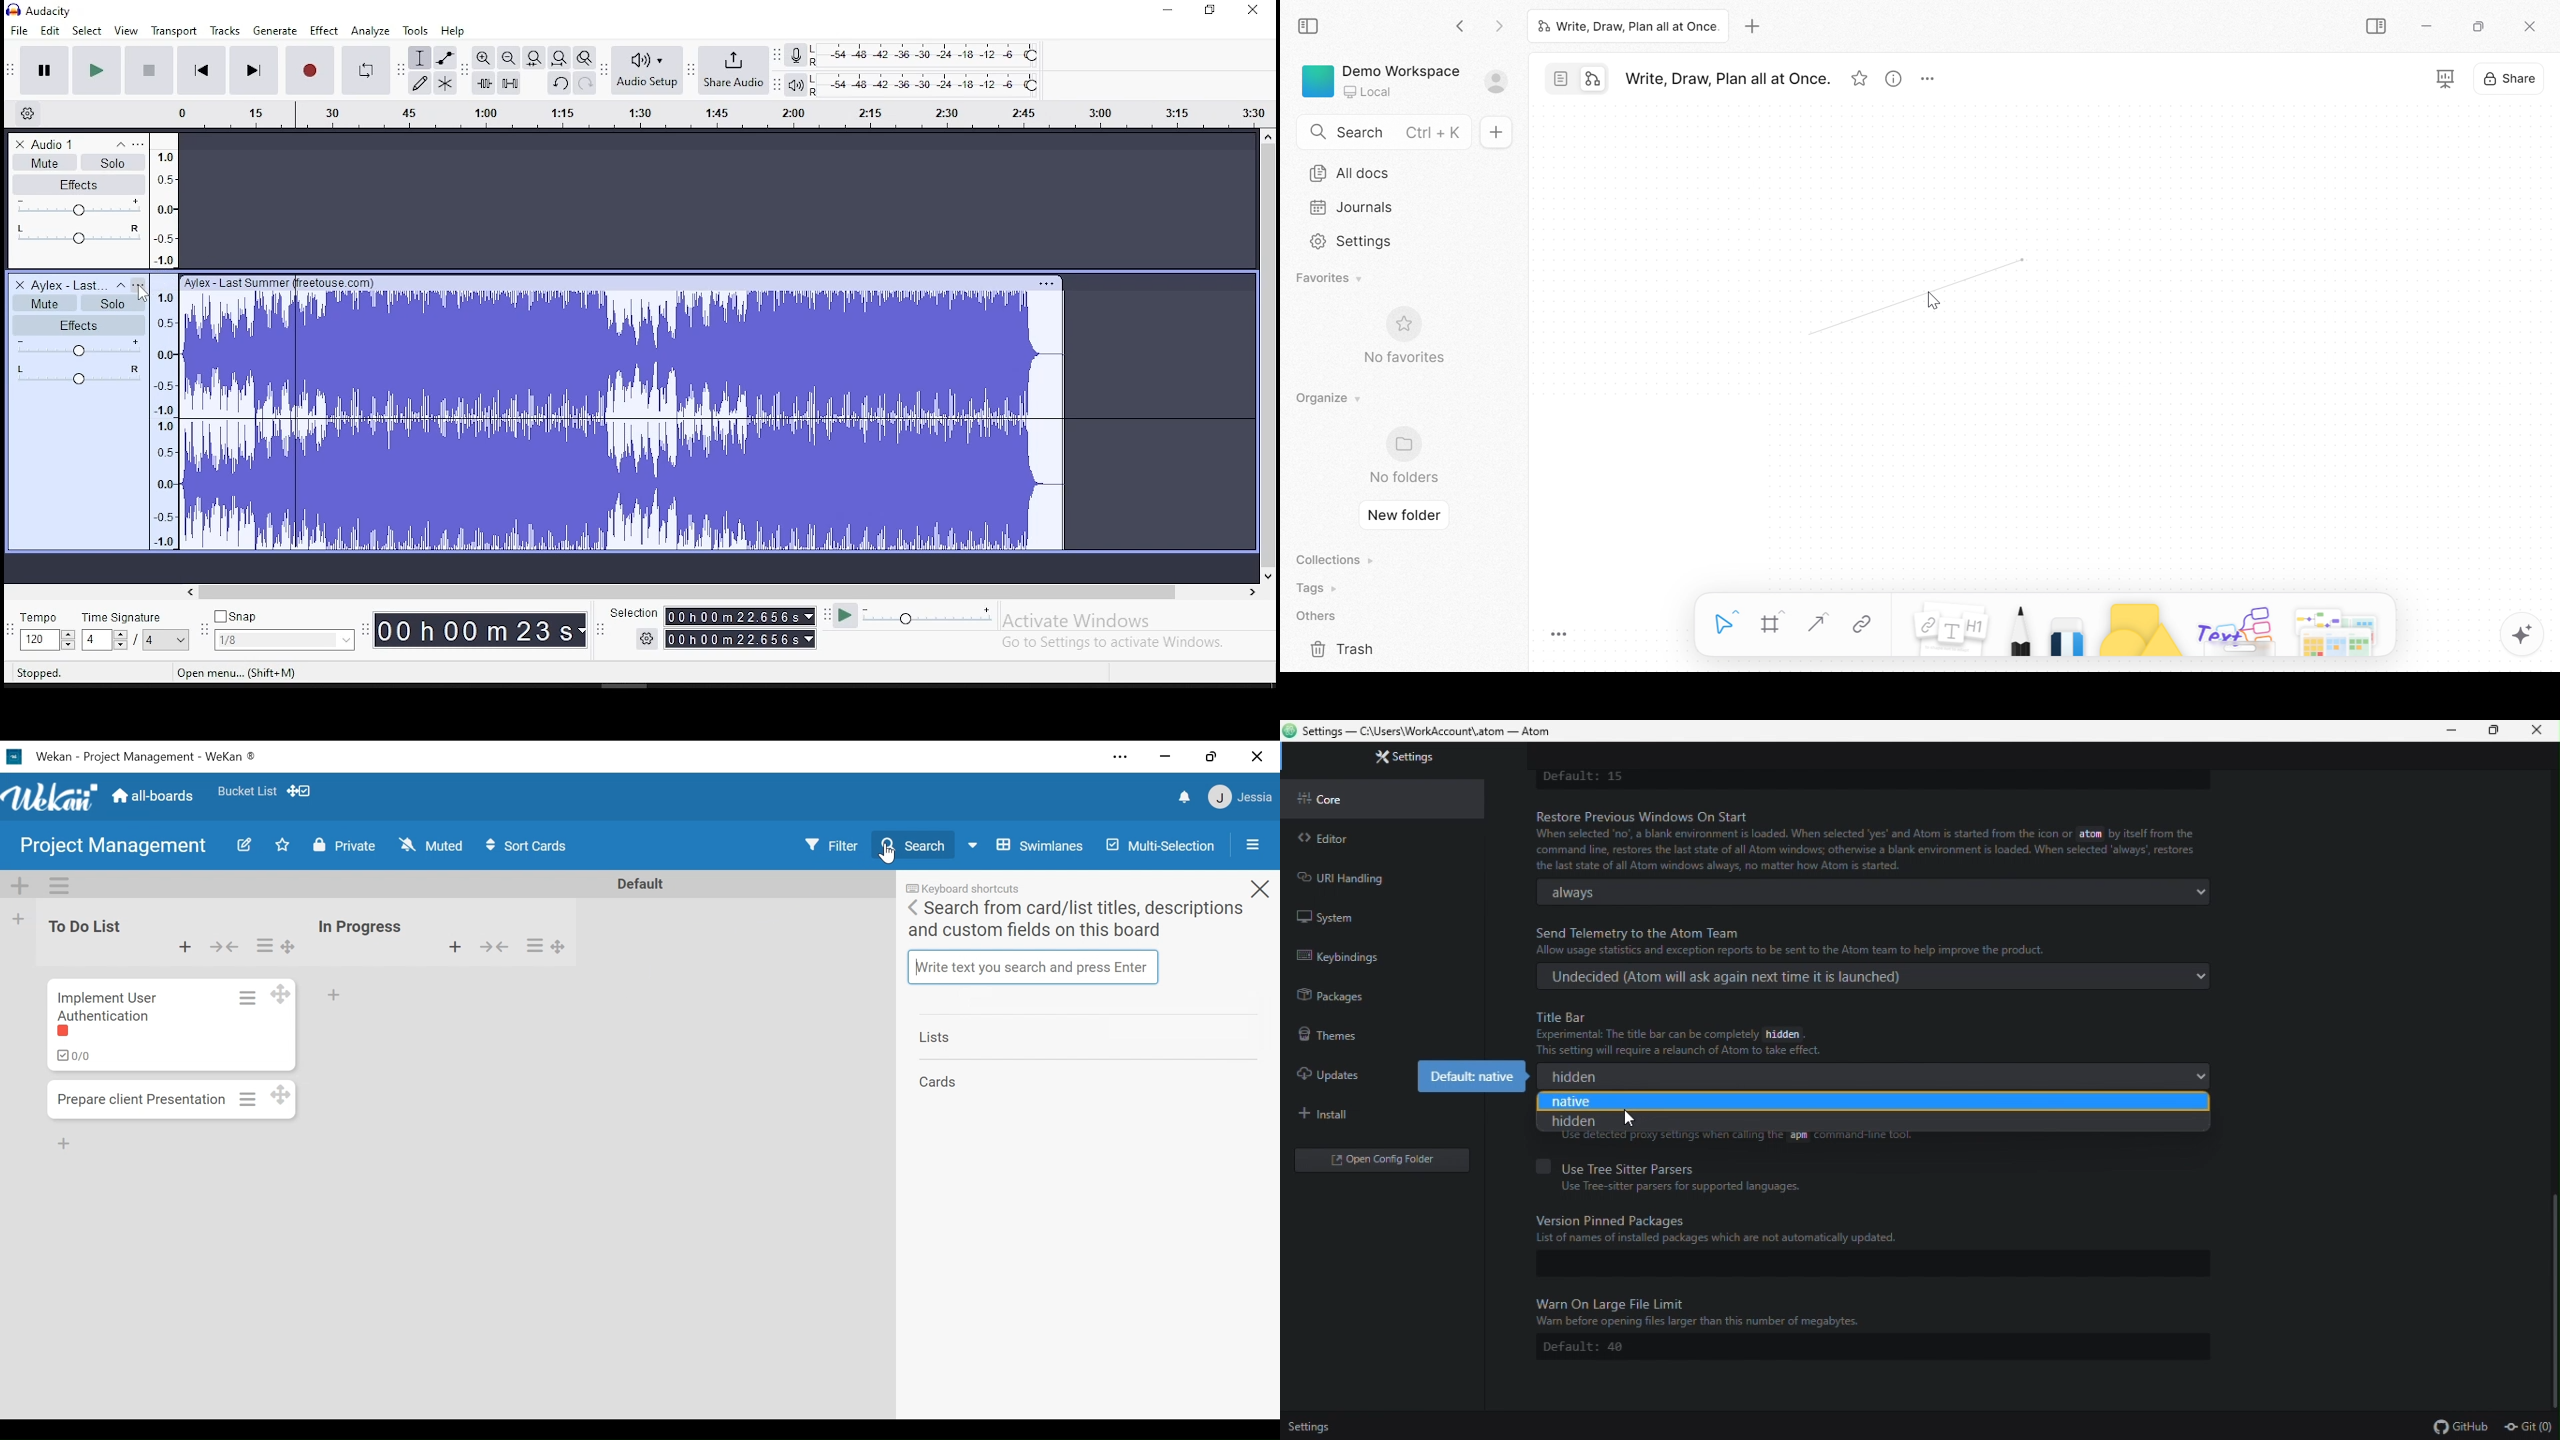 This screenshot has width=2576, height=1456. I want to click on select, so click(88, 31).